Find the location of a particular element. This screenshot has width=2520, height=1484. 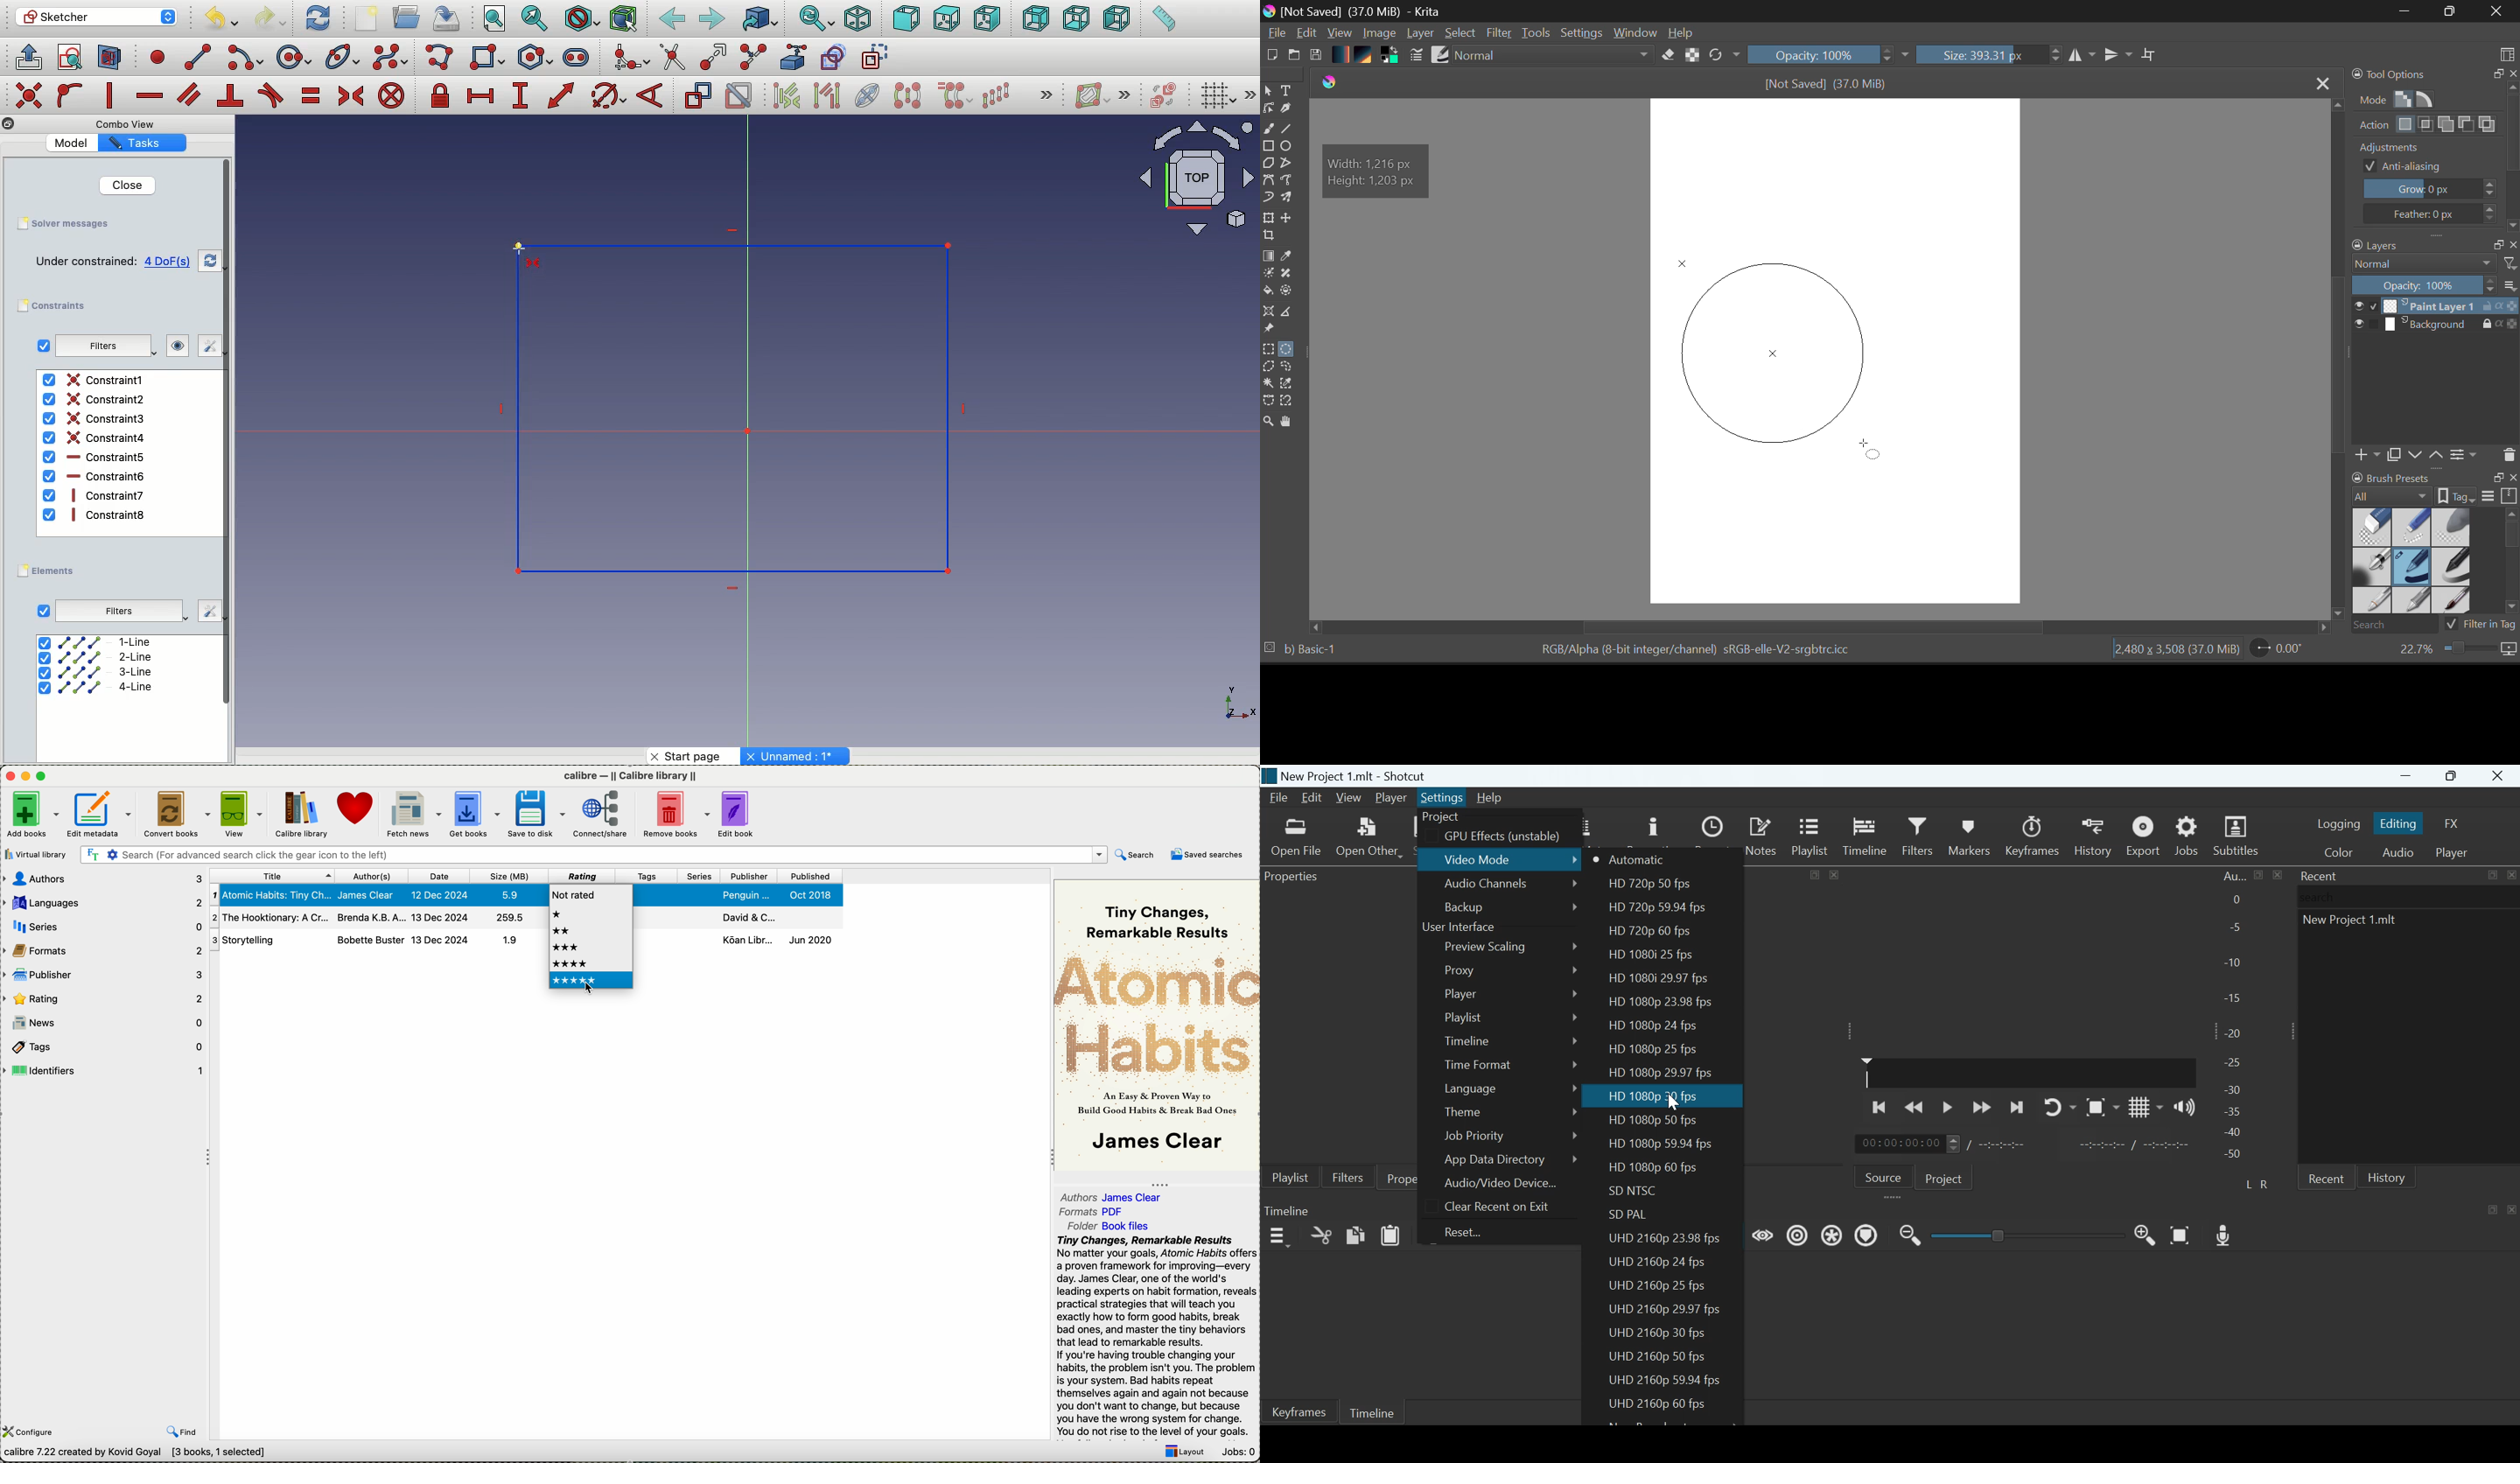

news is located at coordinates (104, 1023).